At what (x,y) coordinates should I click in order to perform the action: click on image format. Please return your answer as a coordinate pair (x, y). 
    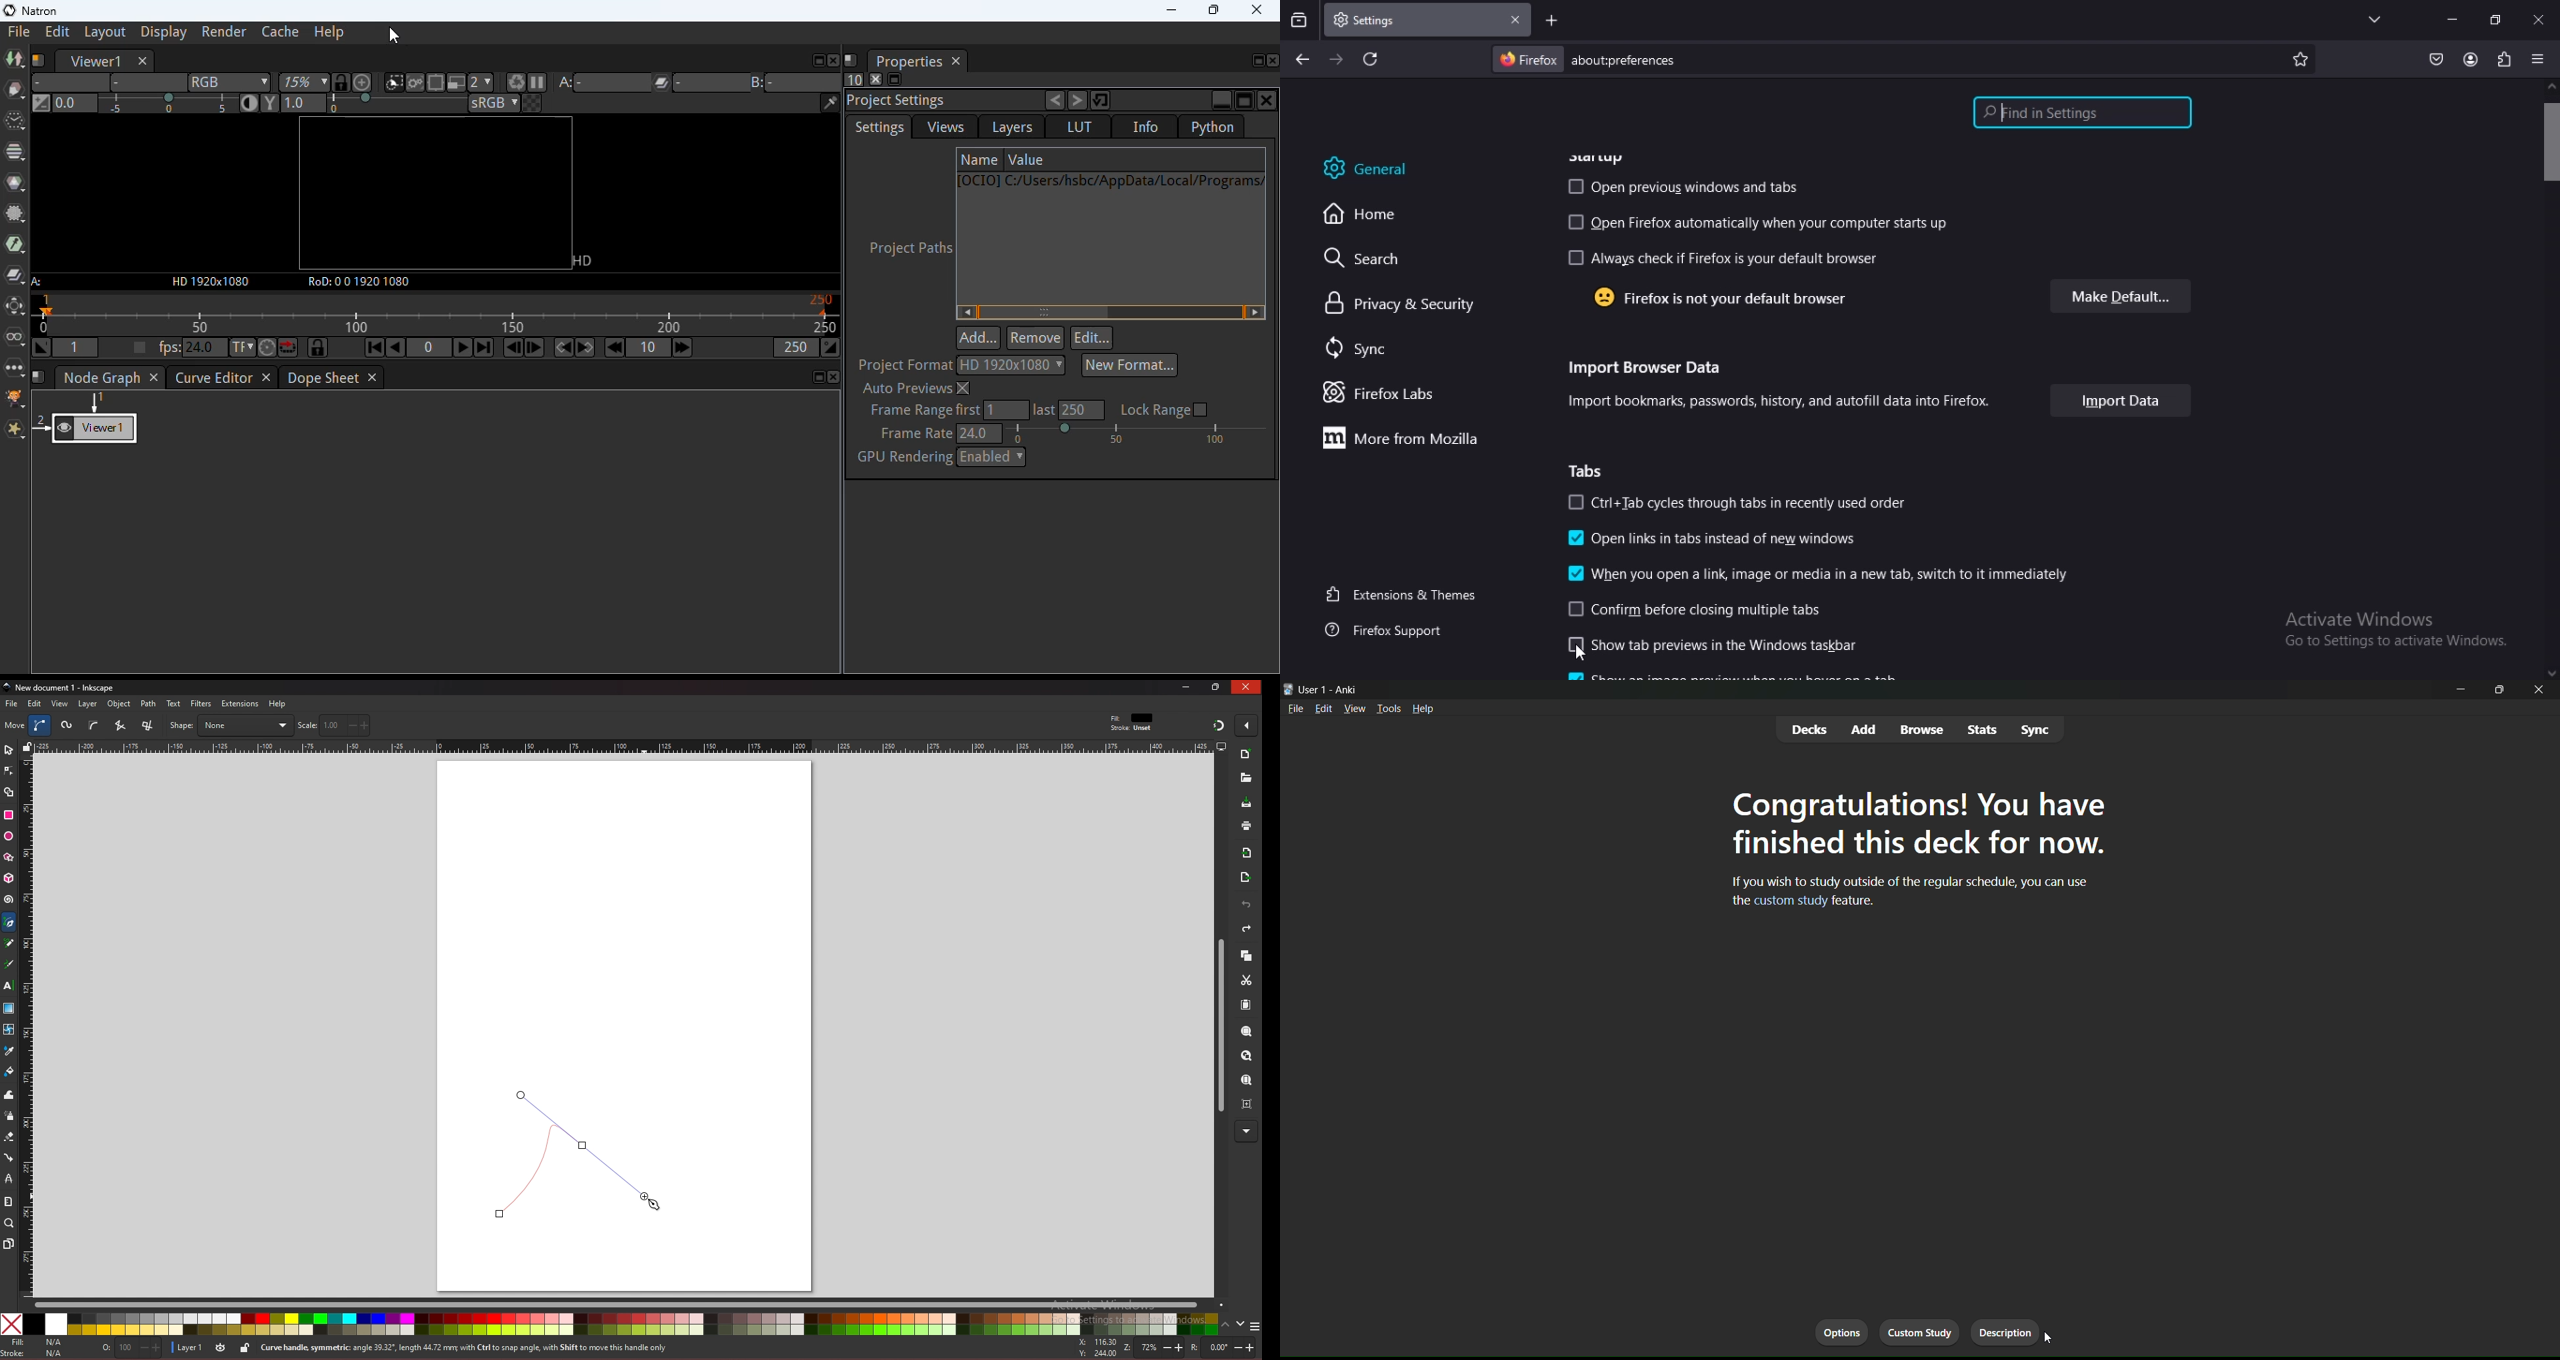
    Looking at the image, I should click on (210, 281).